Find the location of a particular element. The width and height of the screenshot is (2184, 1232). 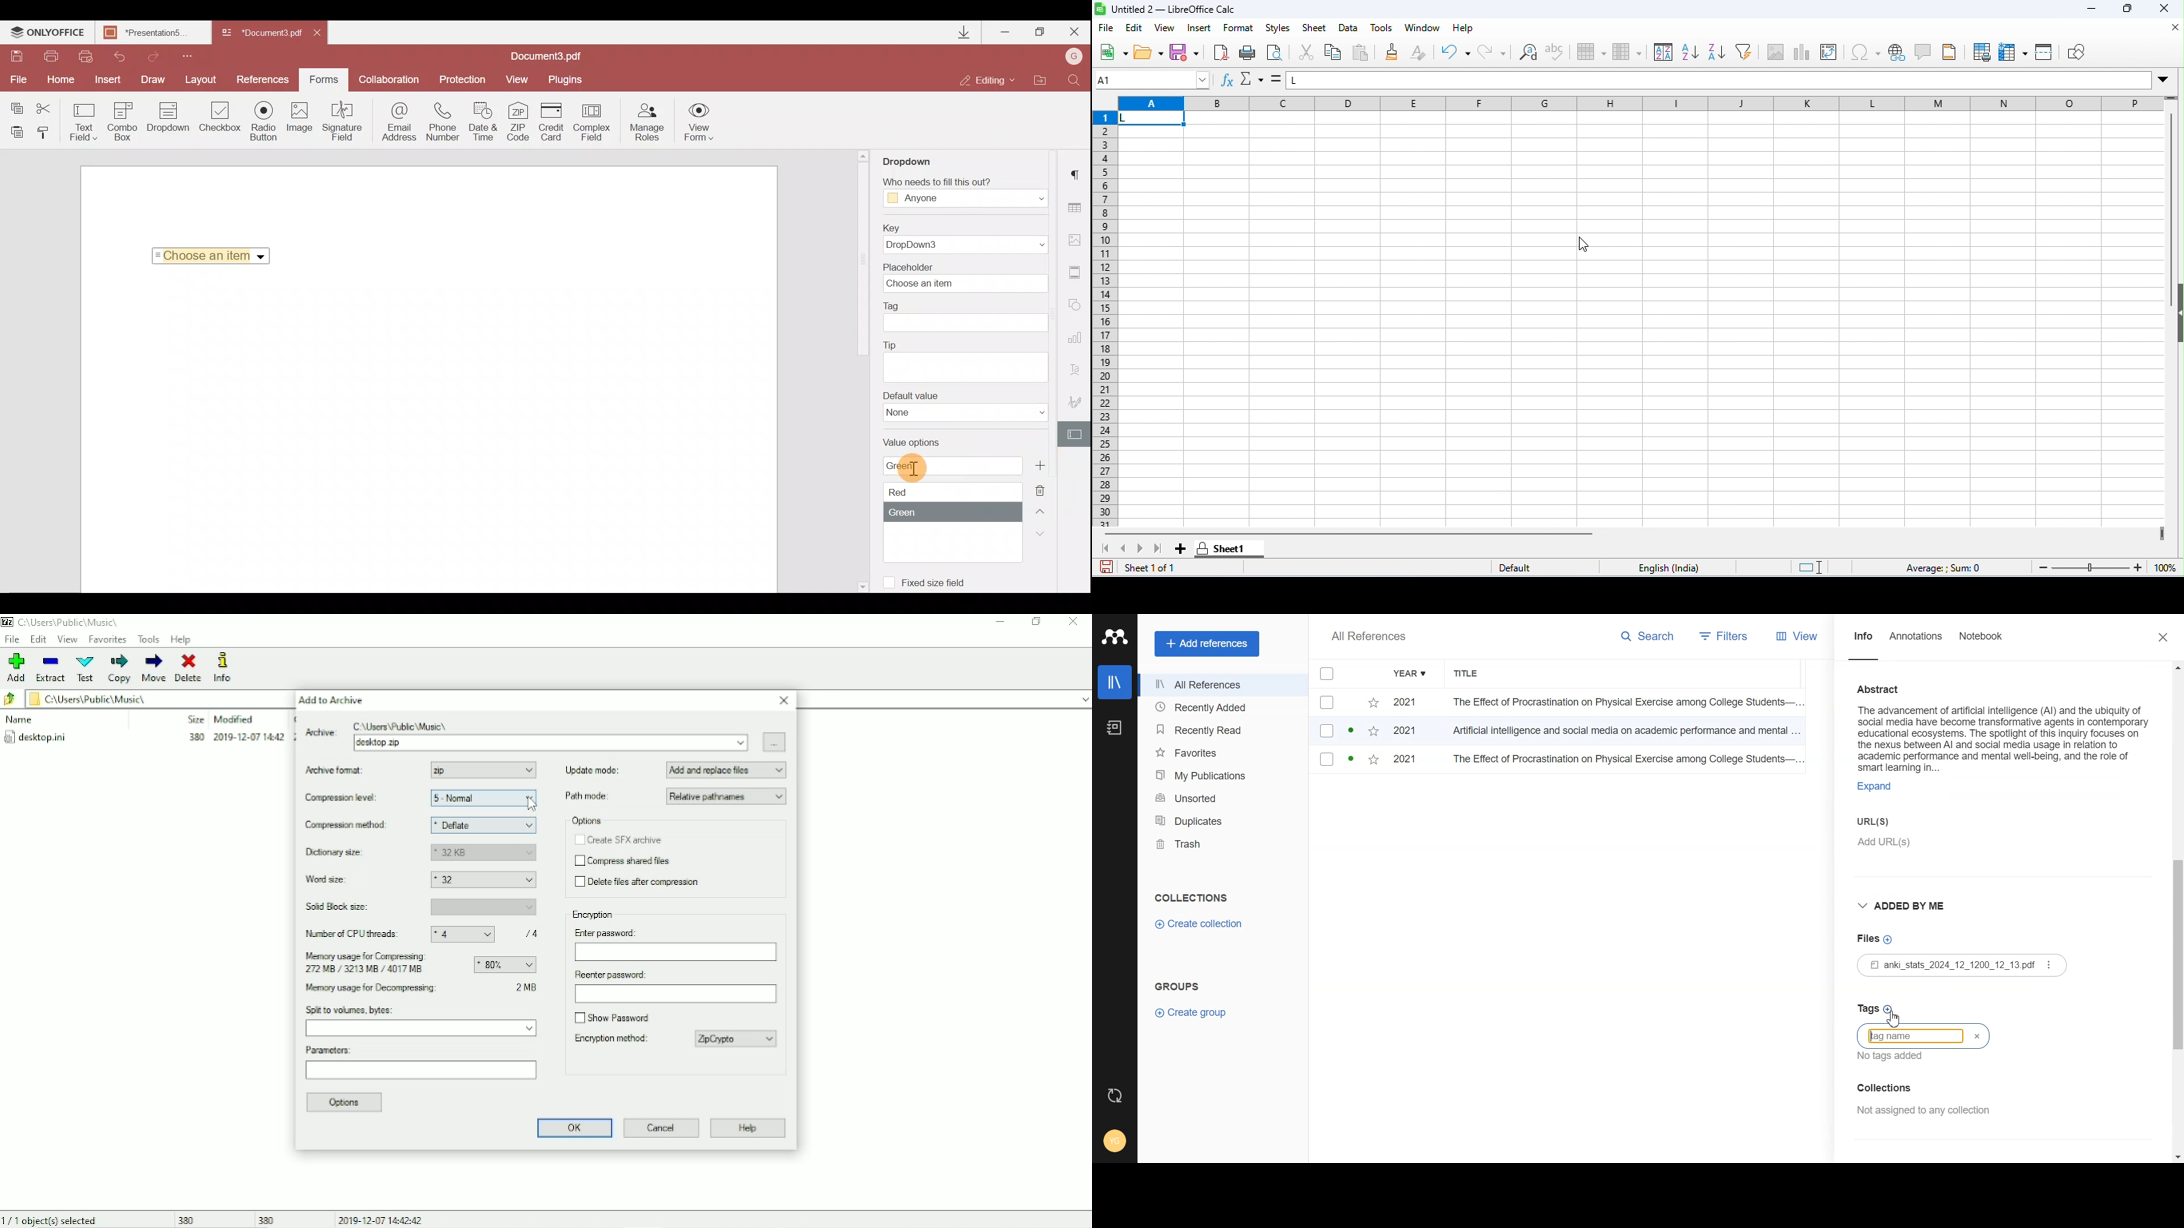

minimize is located at coordinates (2091, 10).